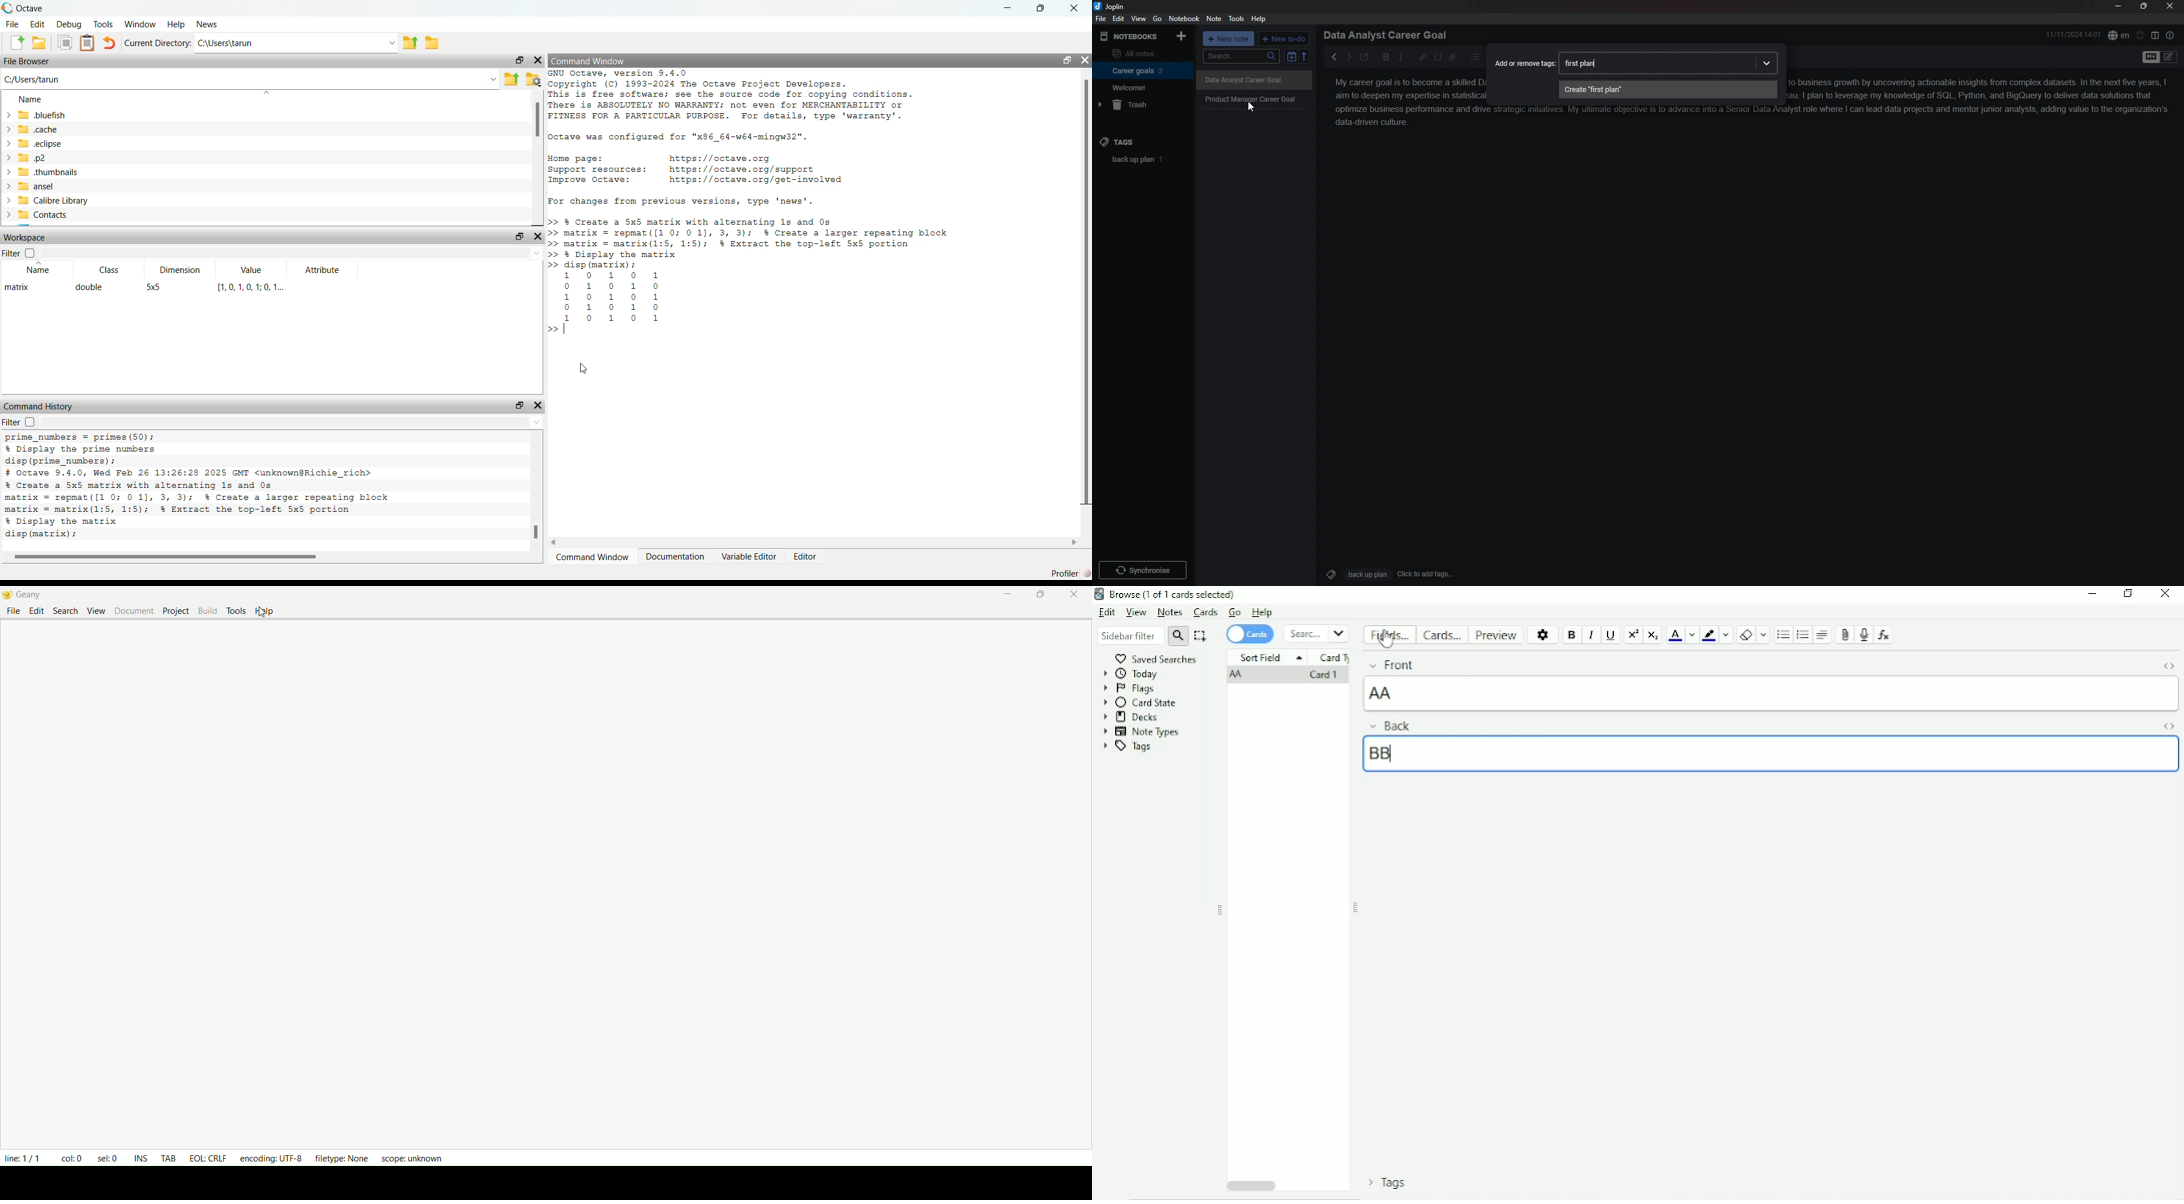  I want to click on Cards, so click(1441, 634).